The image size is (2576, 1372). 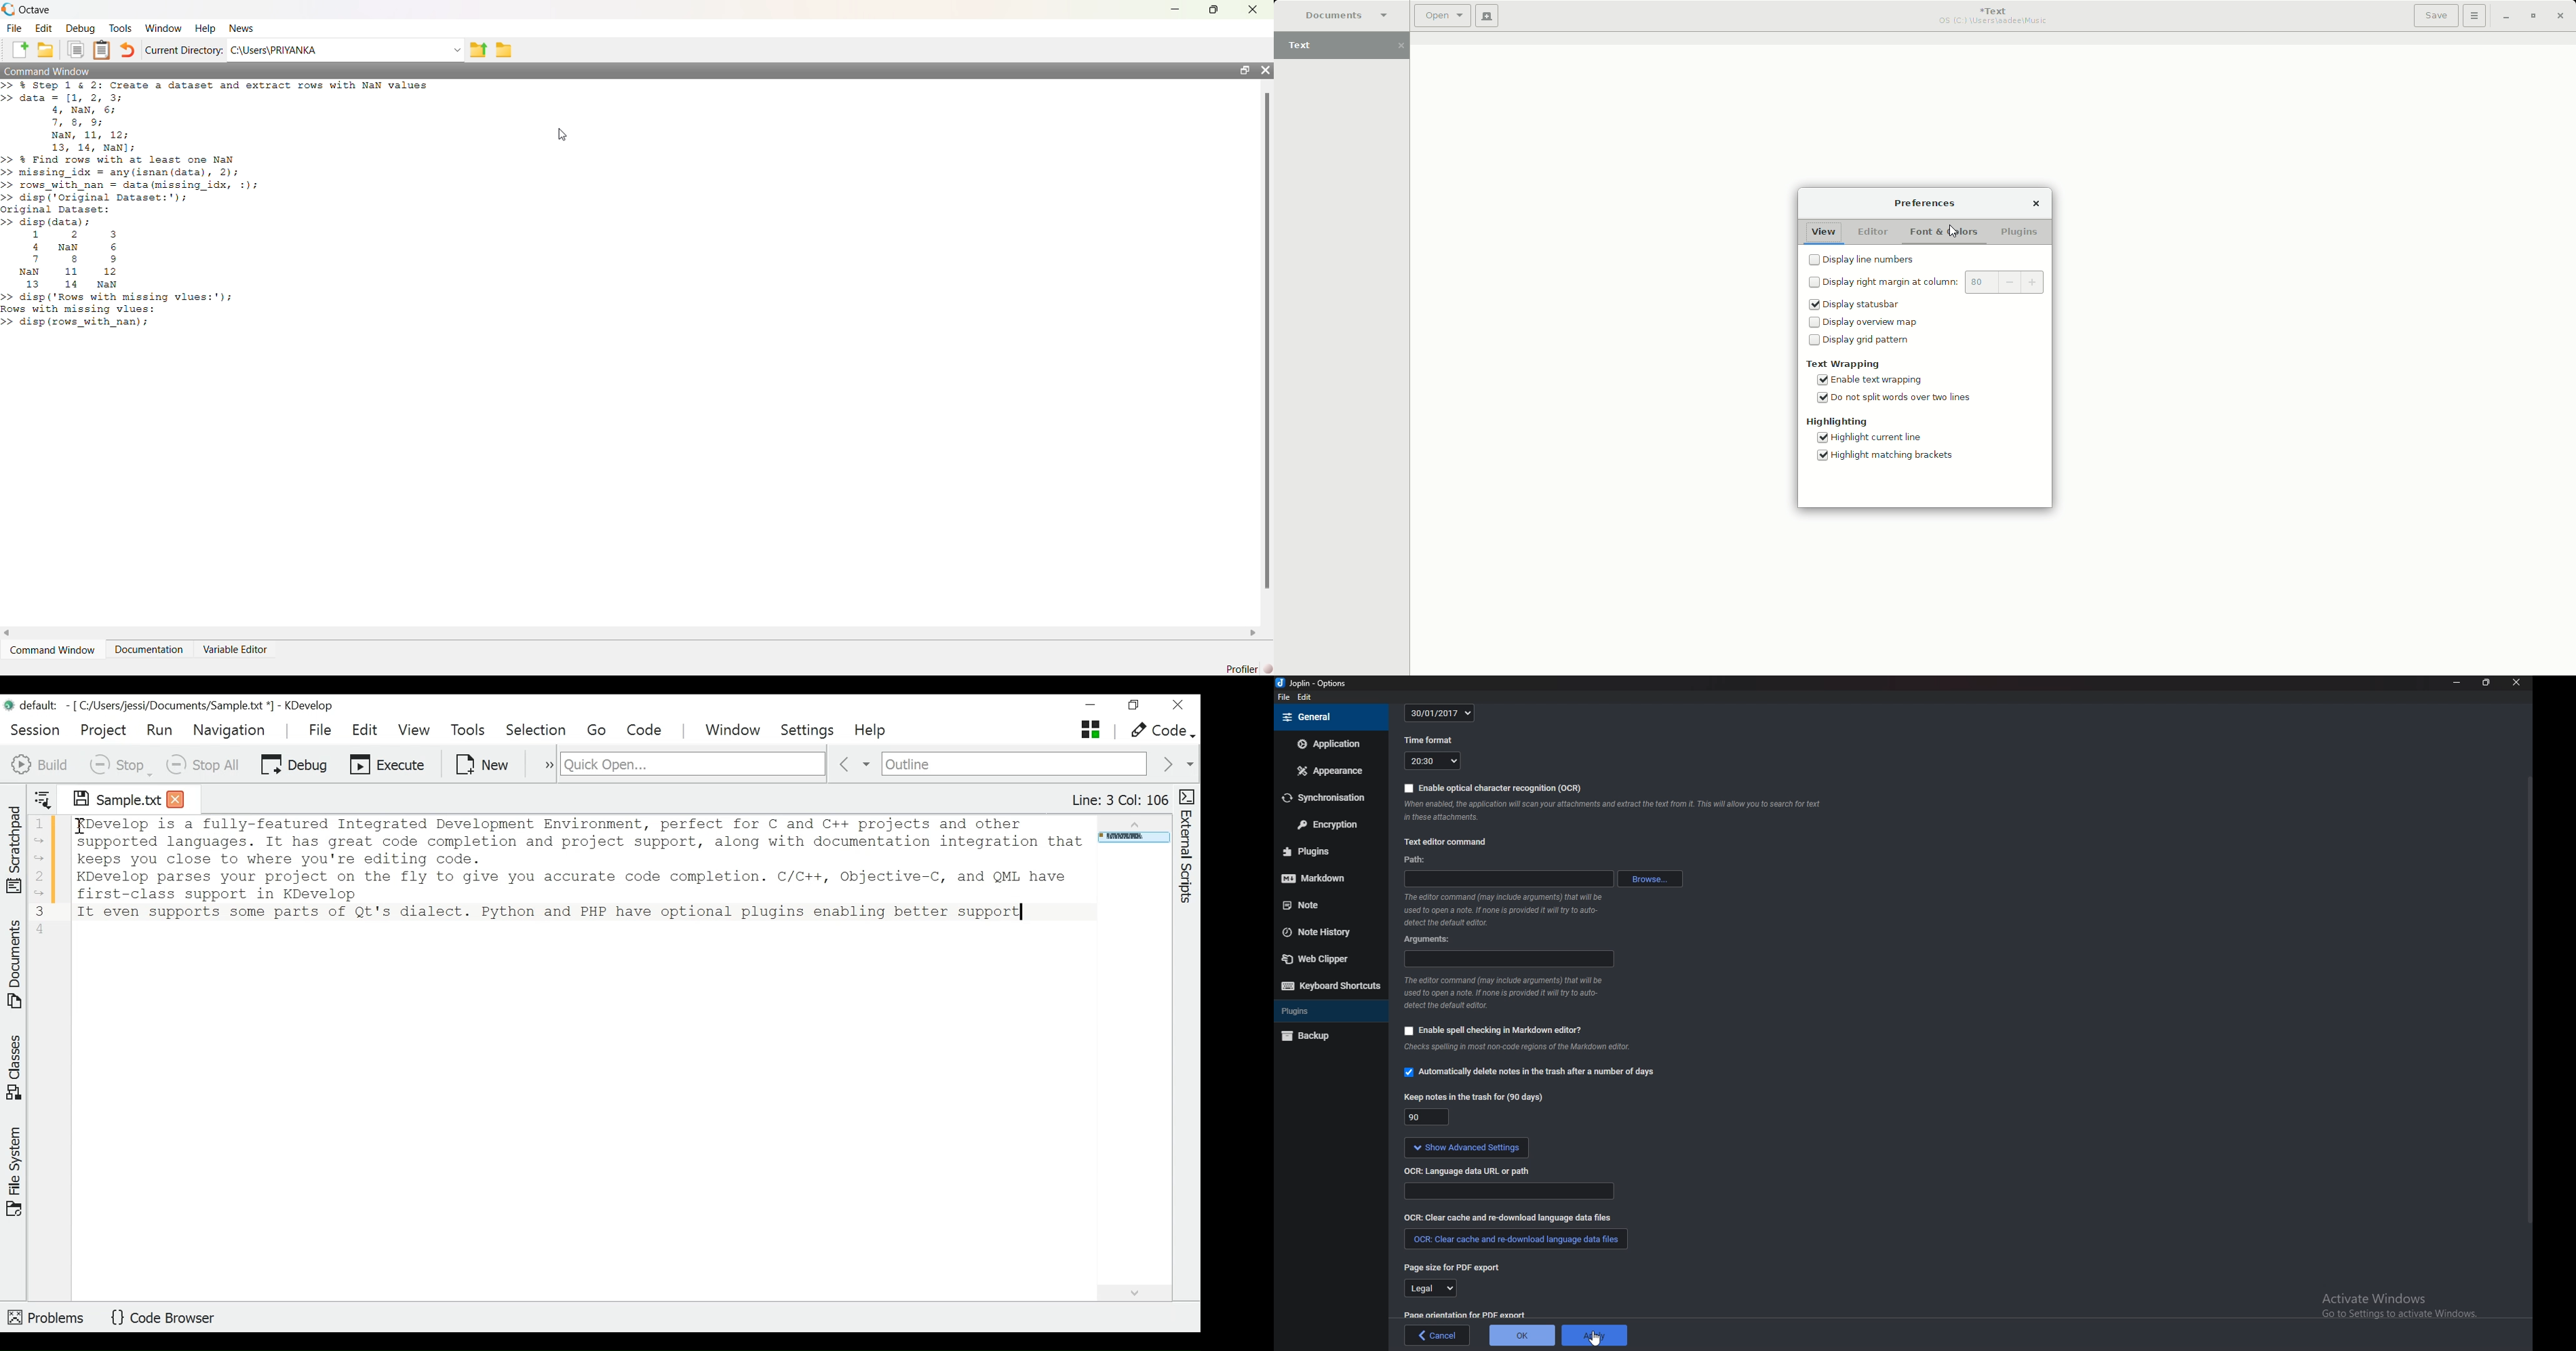 I want to click on Minimize, so click(x=2458, y=683).